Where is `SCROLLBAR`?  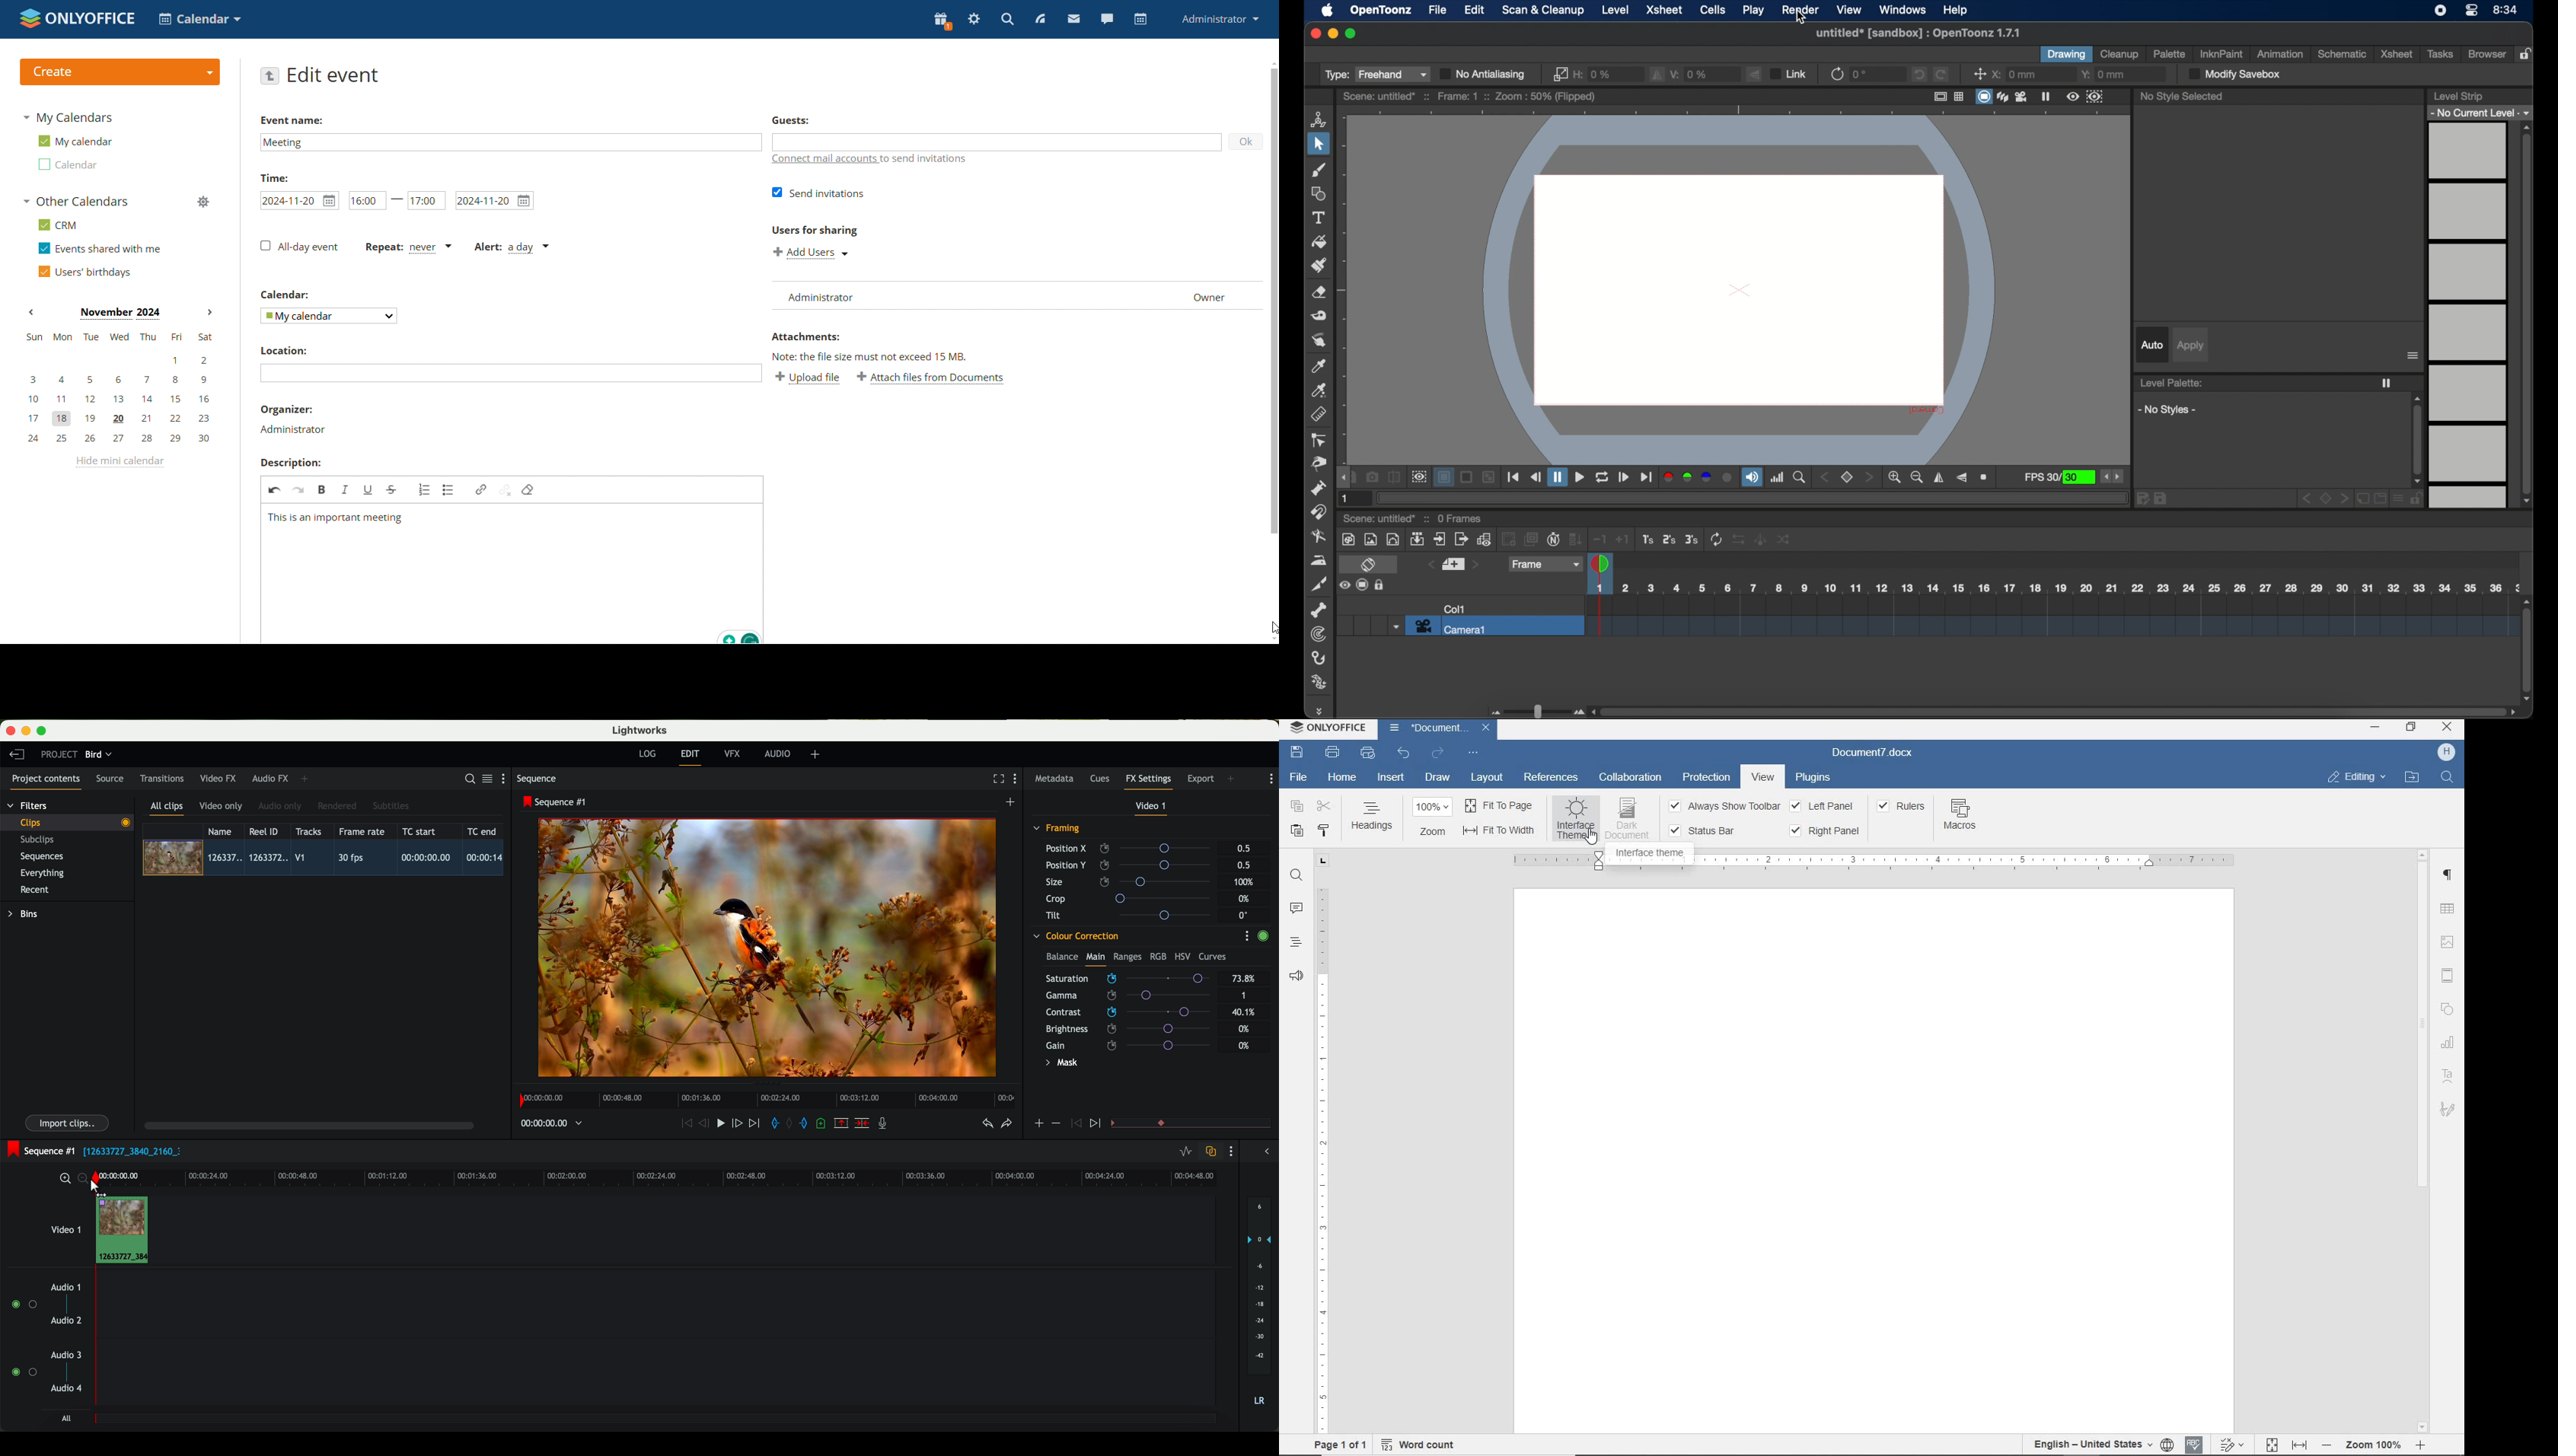 SCROLLBAR is located at coordinates (2423, 1141).